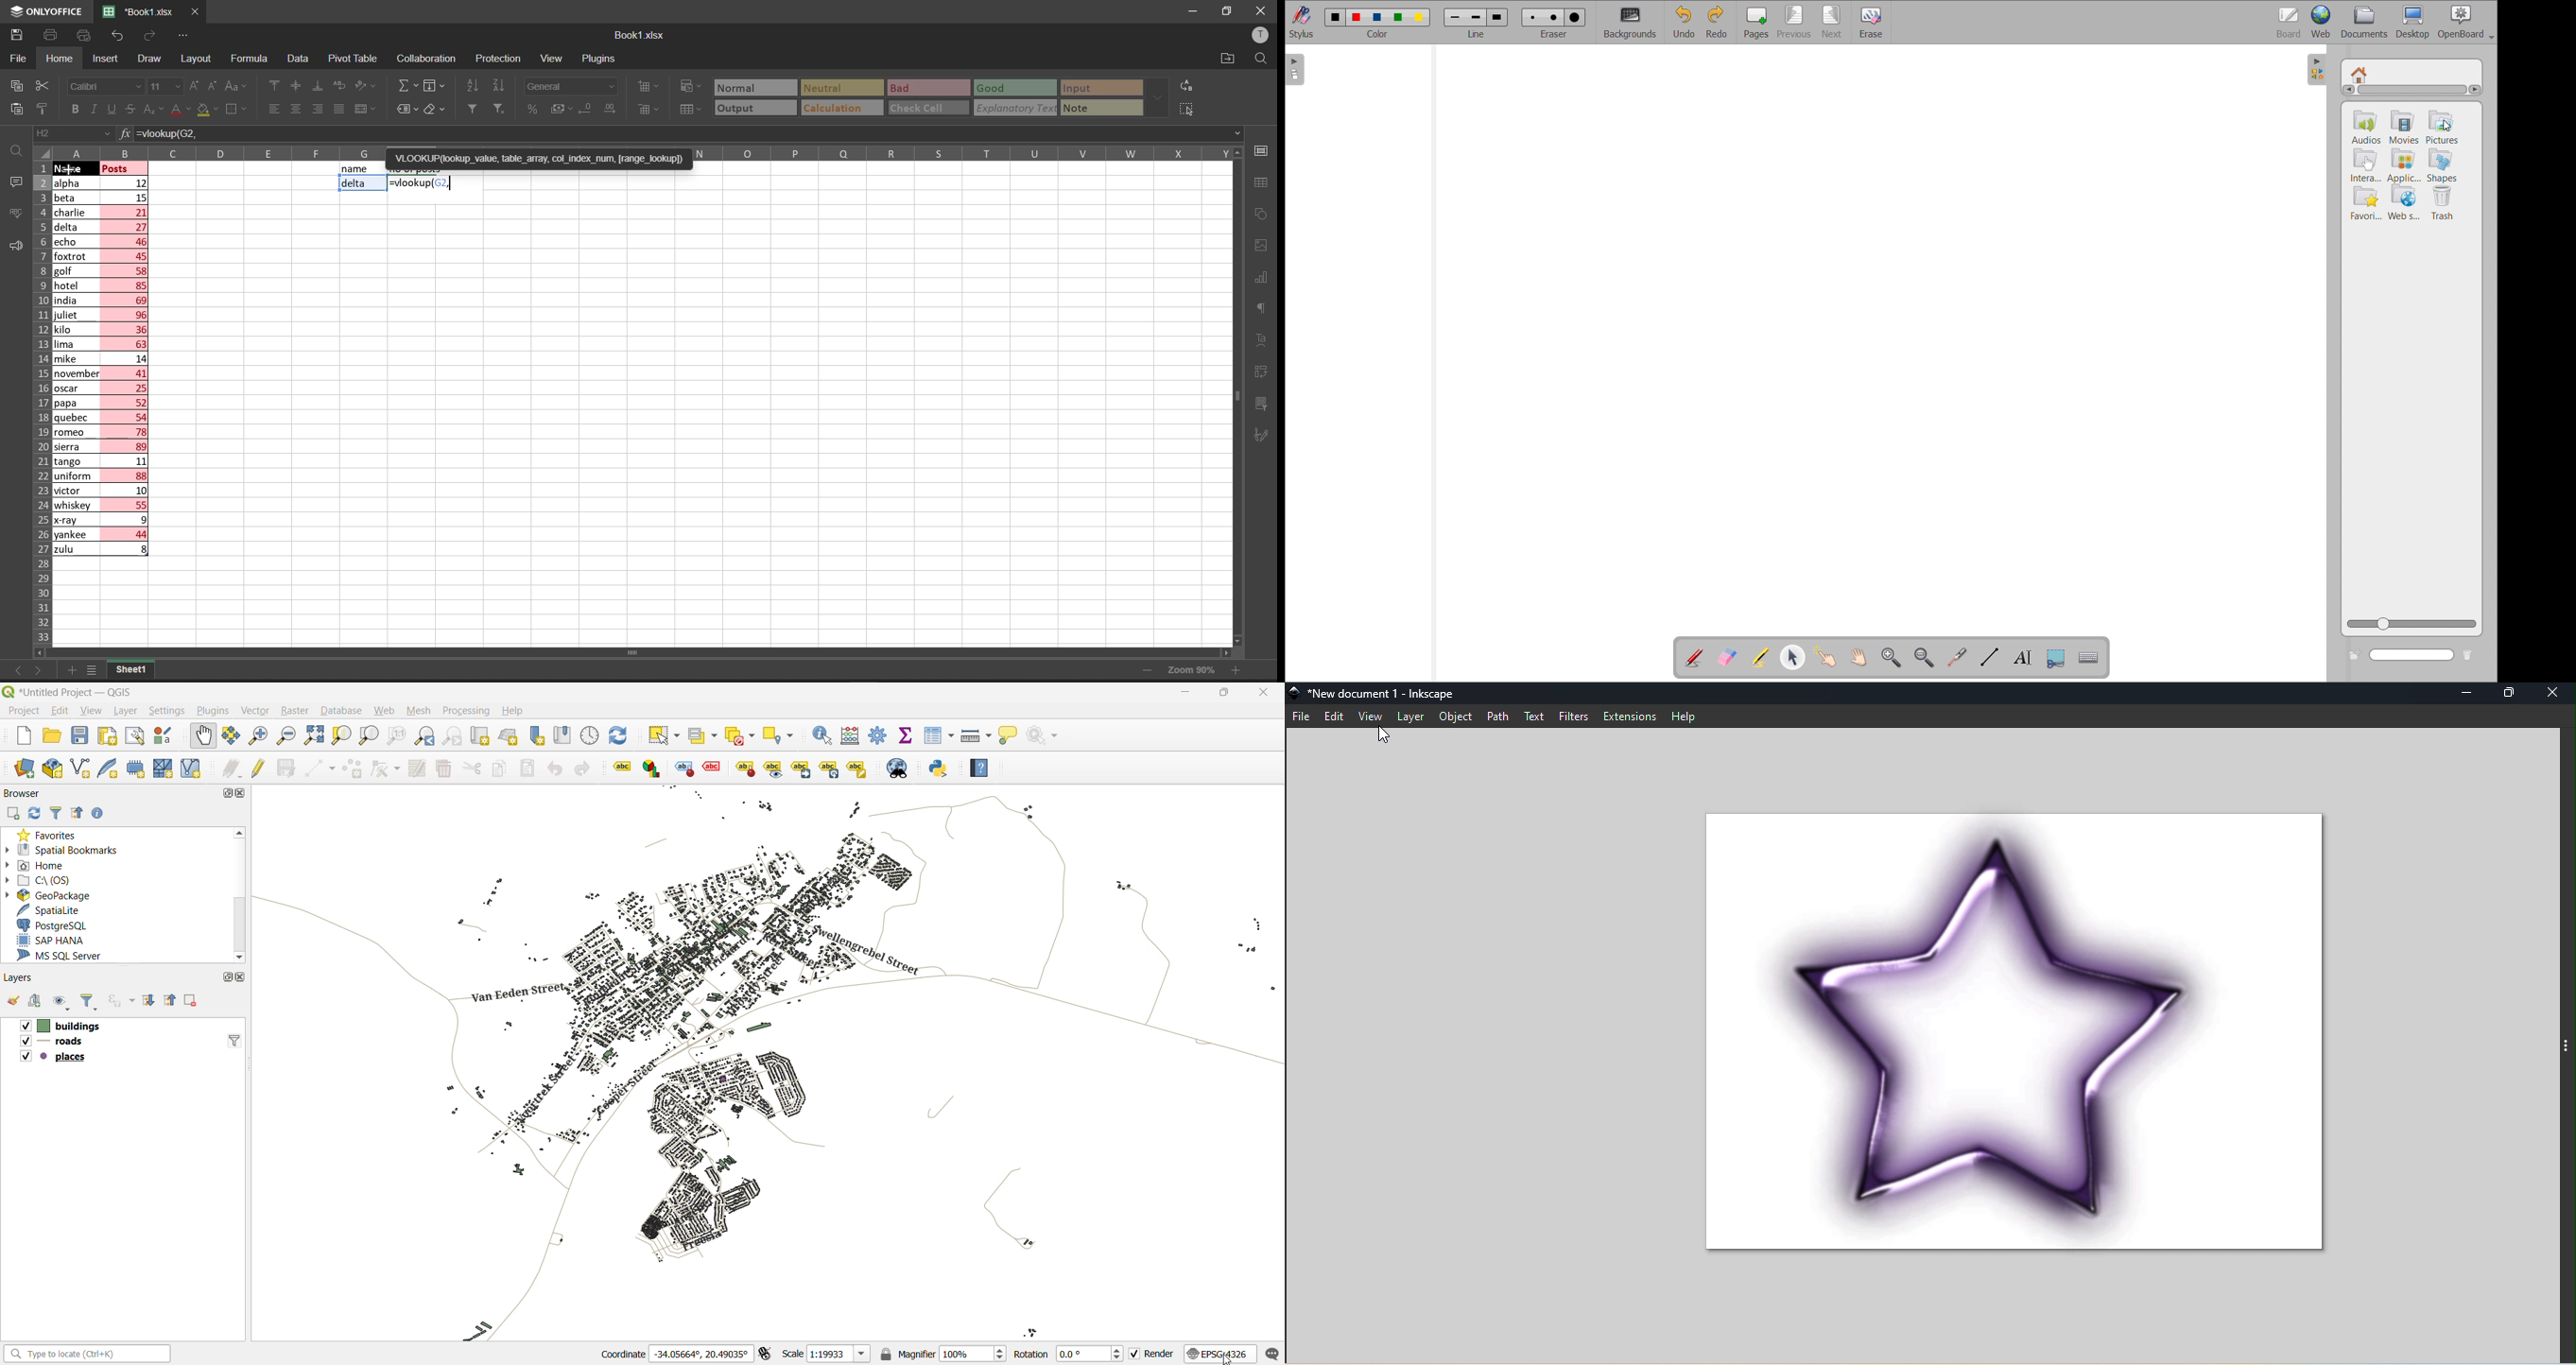 The height and width of the screenshot is (1372, 2576). Describe the element at coordinates (2461, 693) in the screenshot. I see `Minimize` at that location.